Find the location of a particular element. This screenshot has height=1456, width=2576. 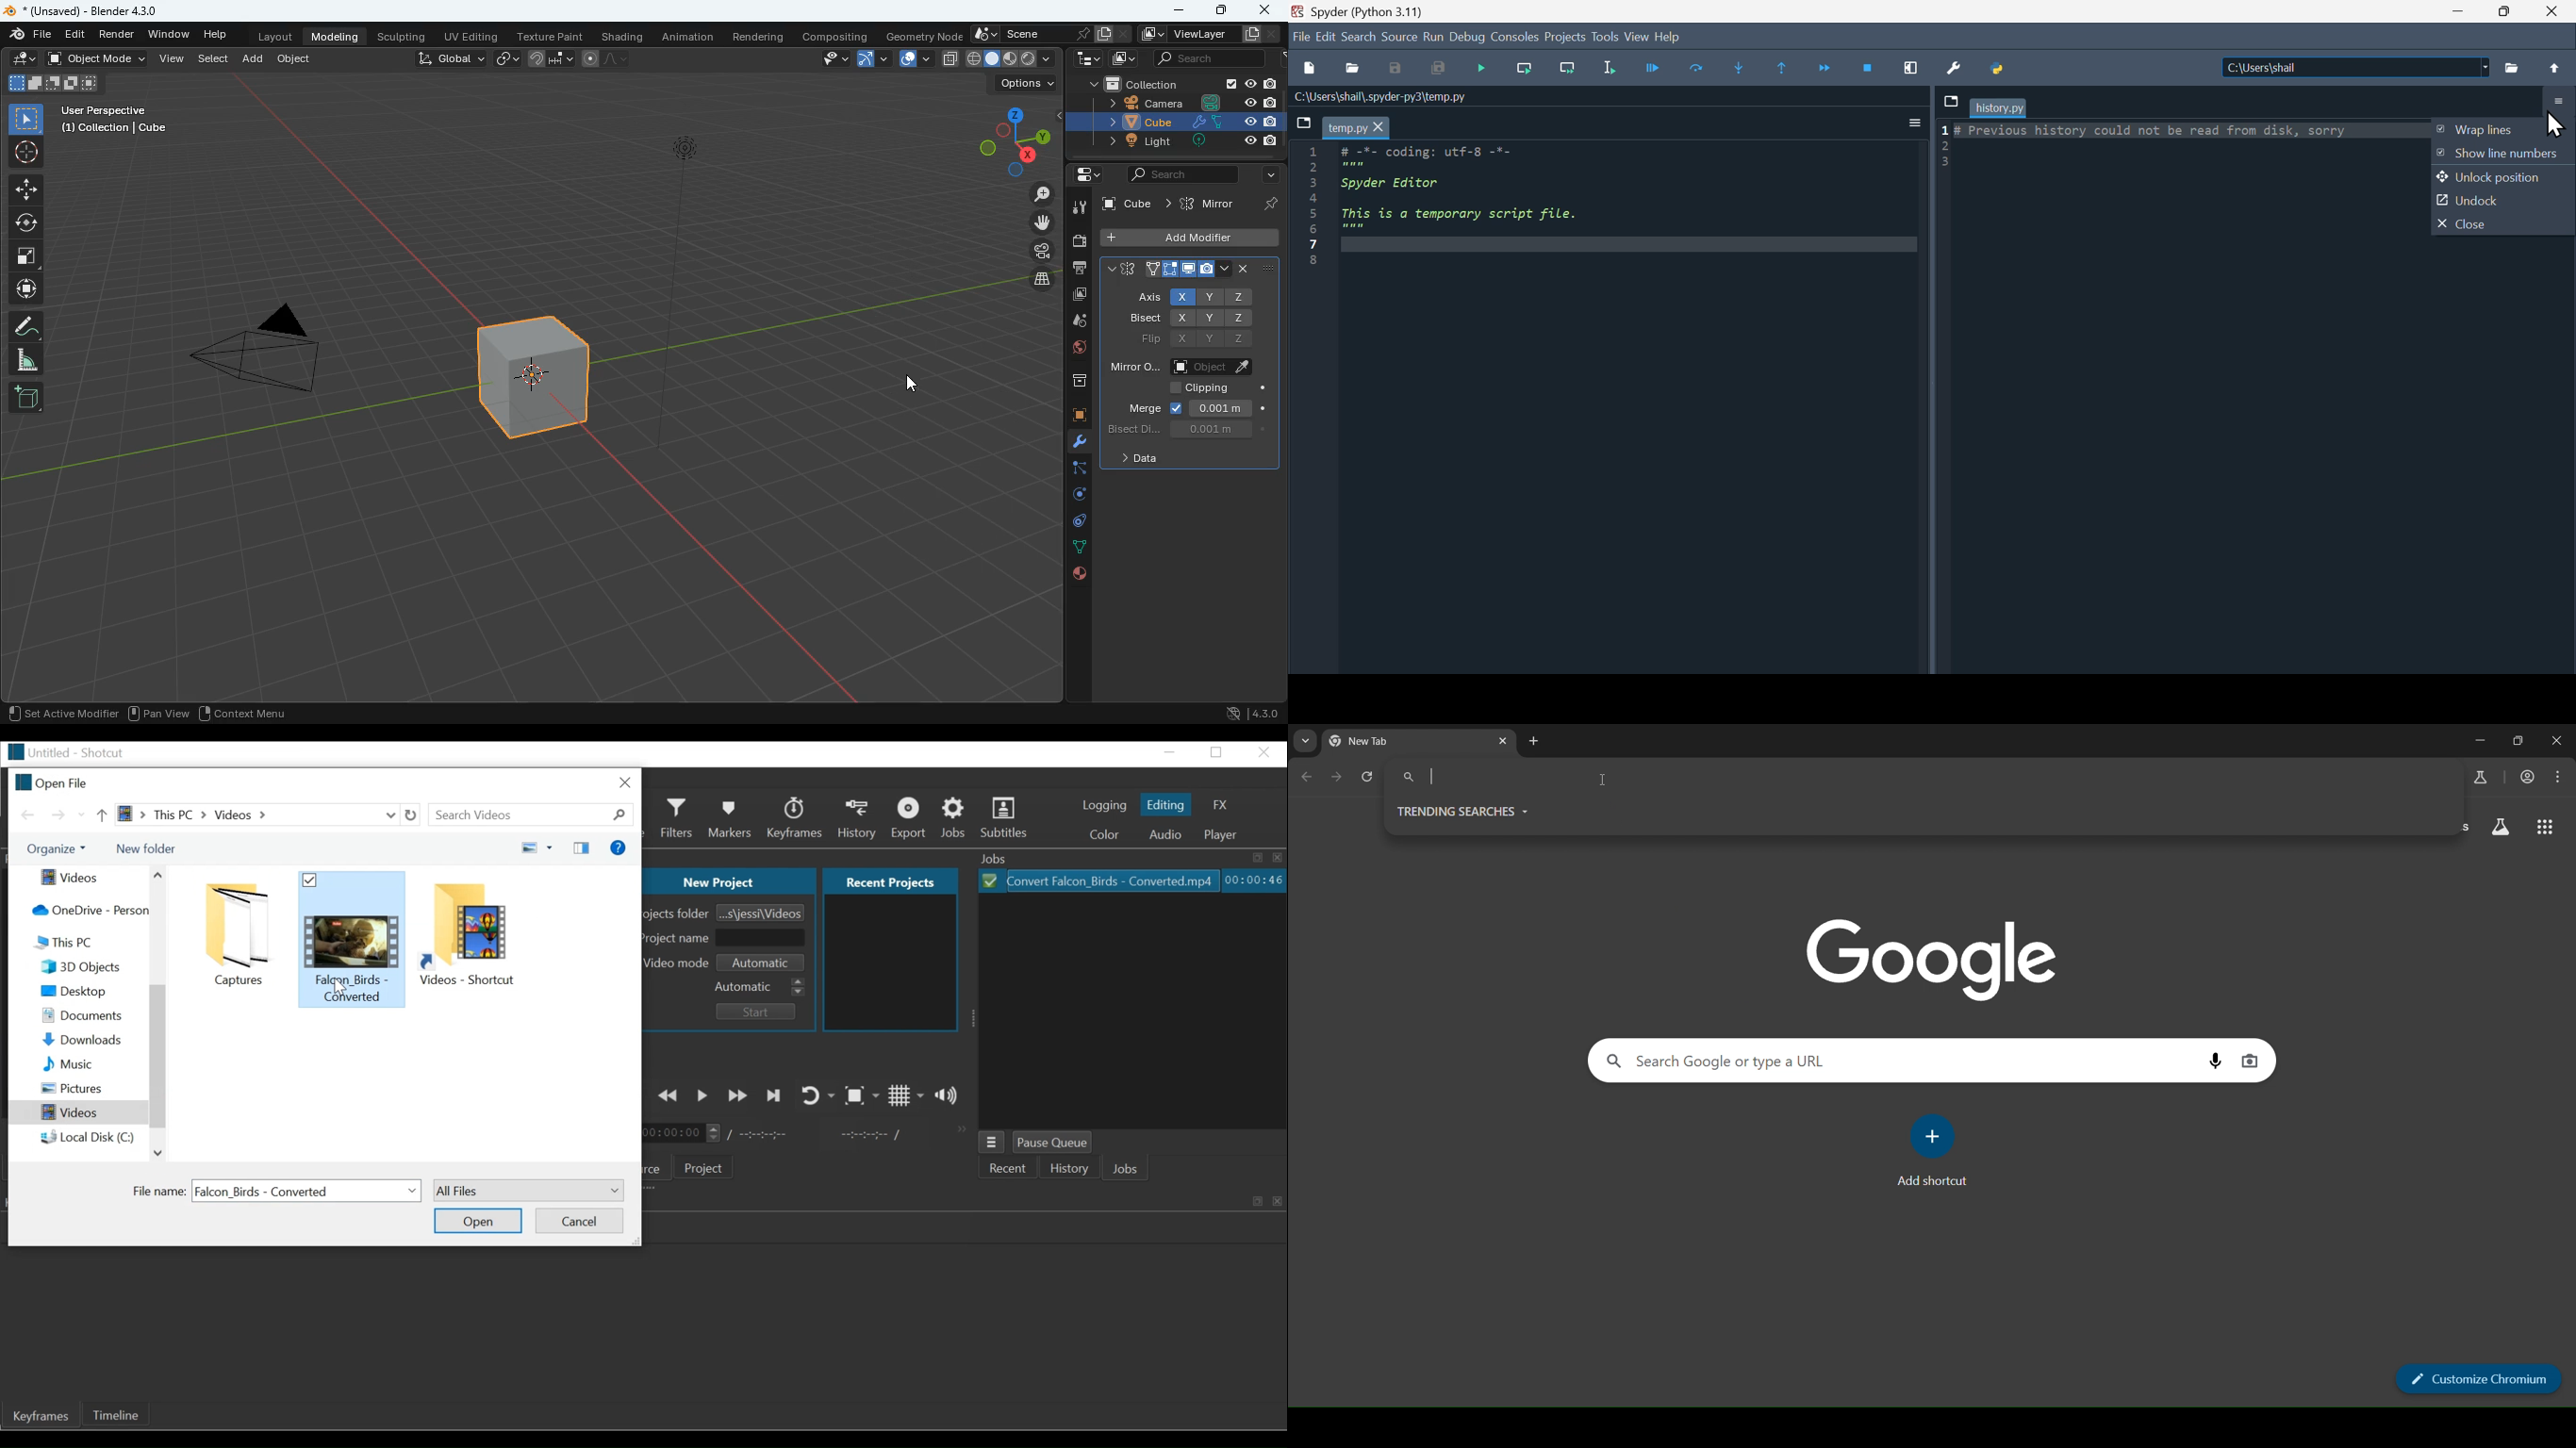

Save all is located at coordinates (1441, 69).